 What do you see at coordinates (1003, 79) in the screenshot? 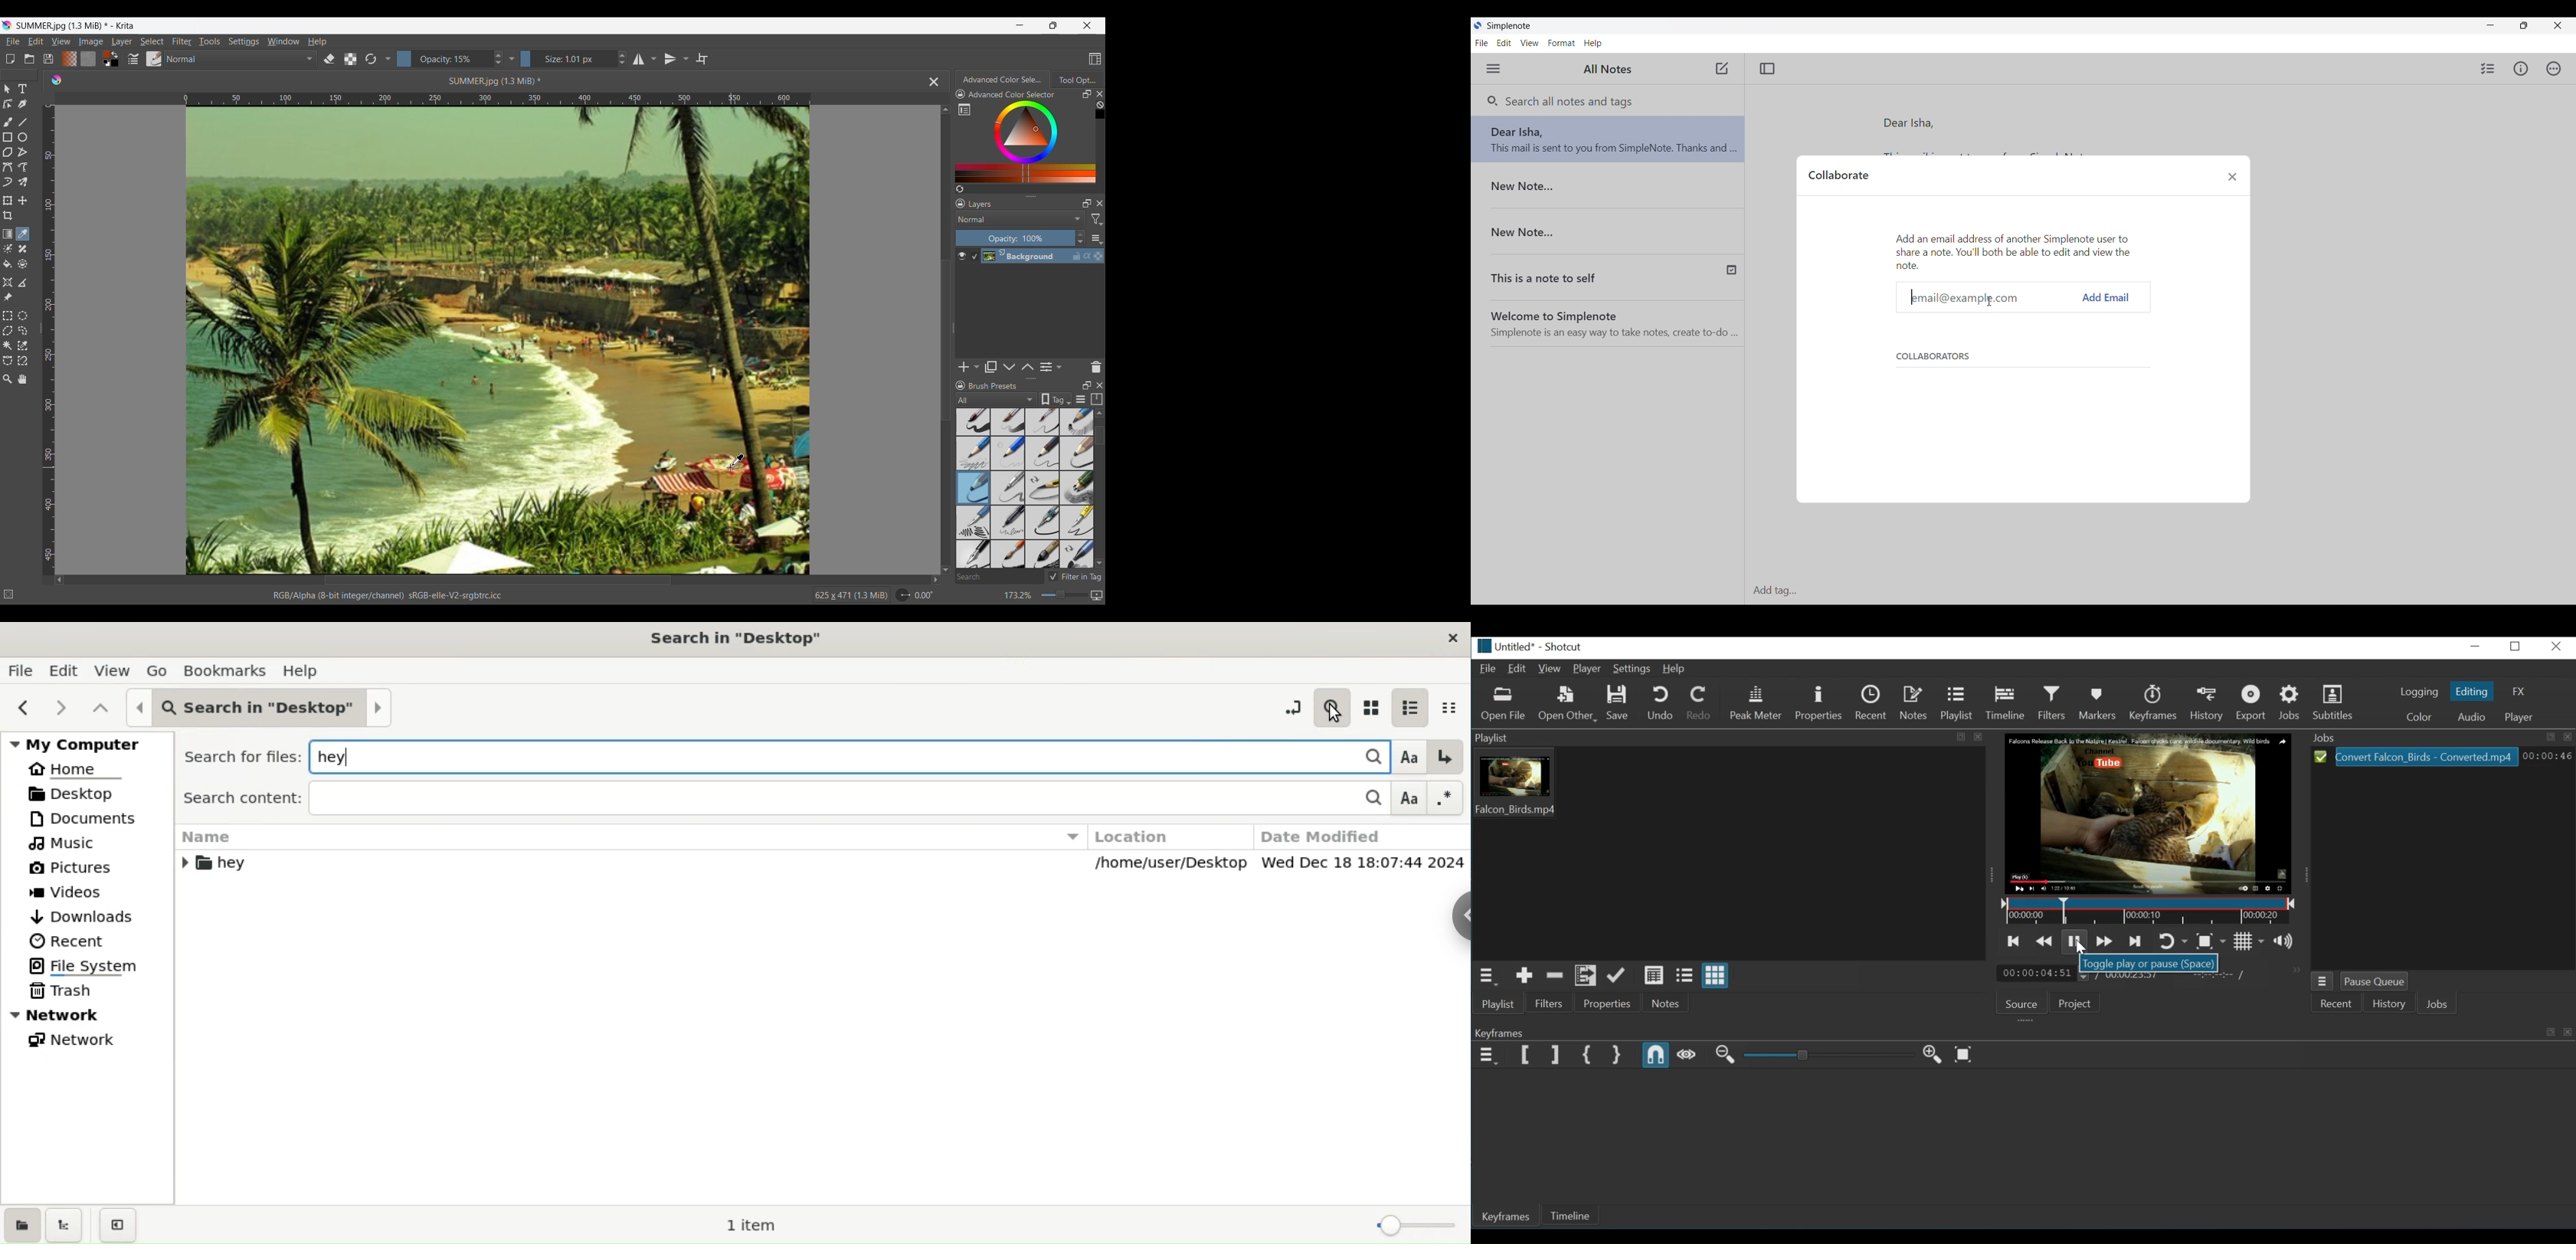
I see `Advanced Color Selector` at bounding box center [1003, 79].